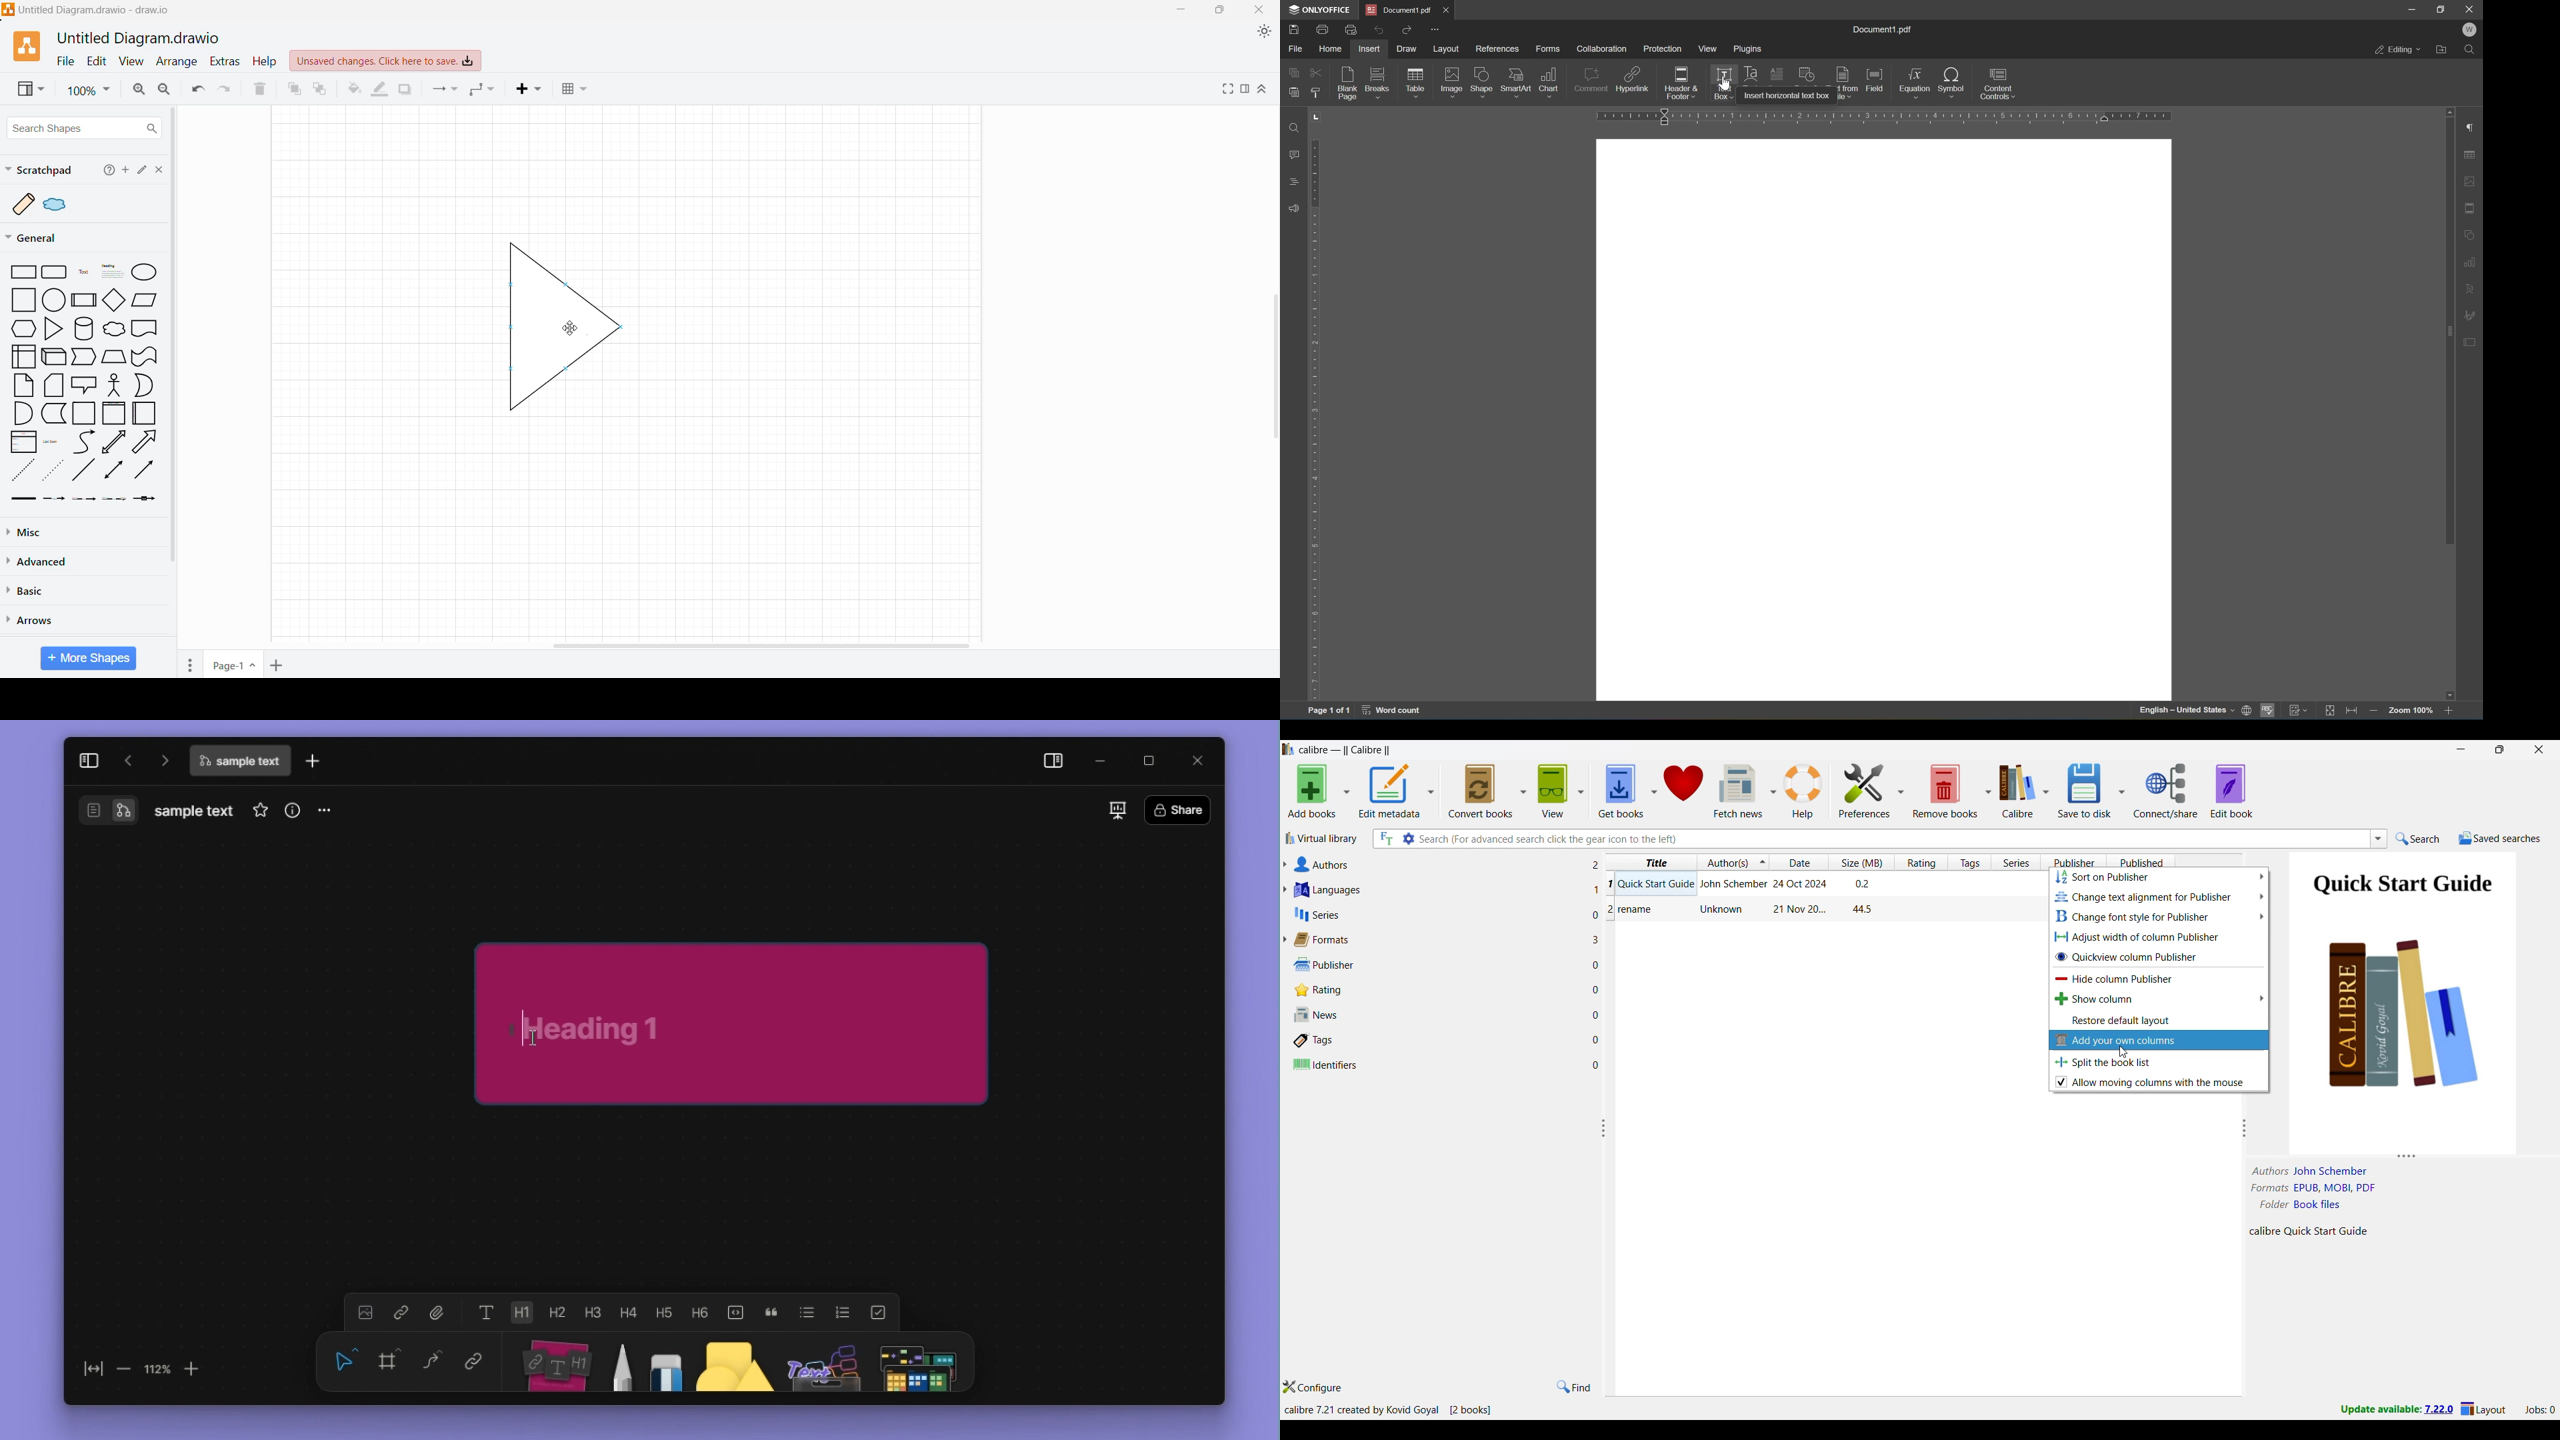  Describe the element at coordinates (1295, 30) in the screenshot. I see `Save` at that location.